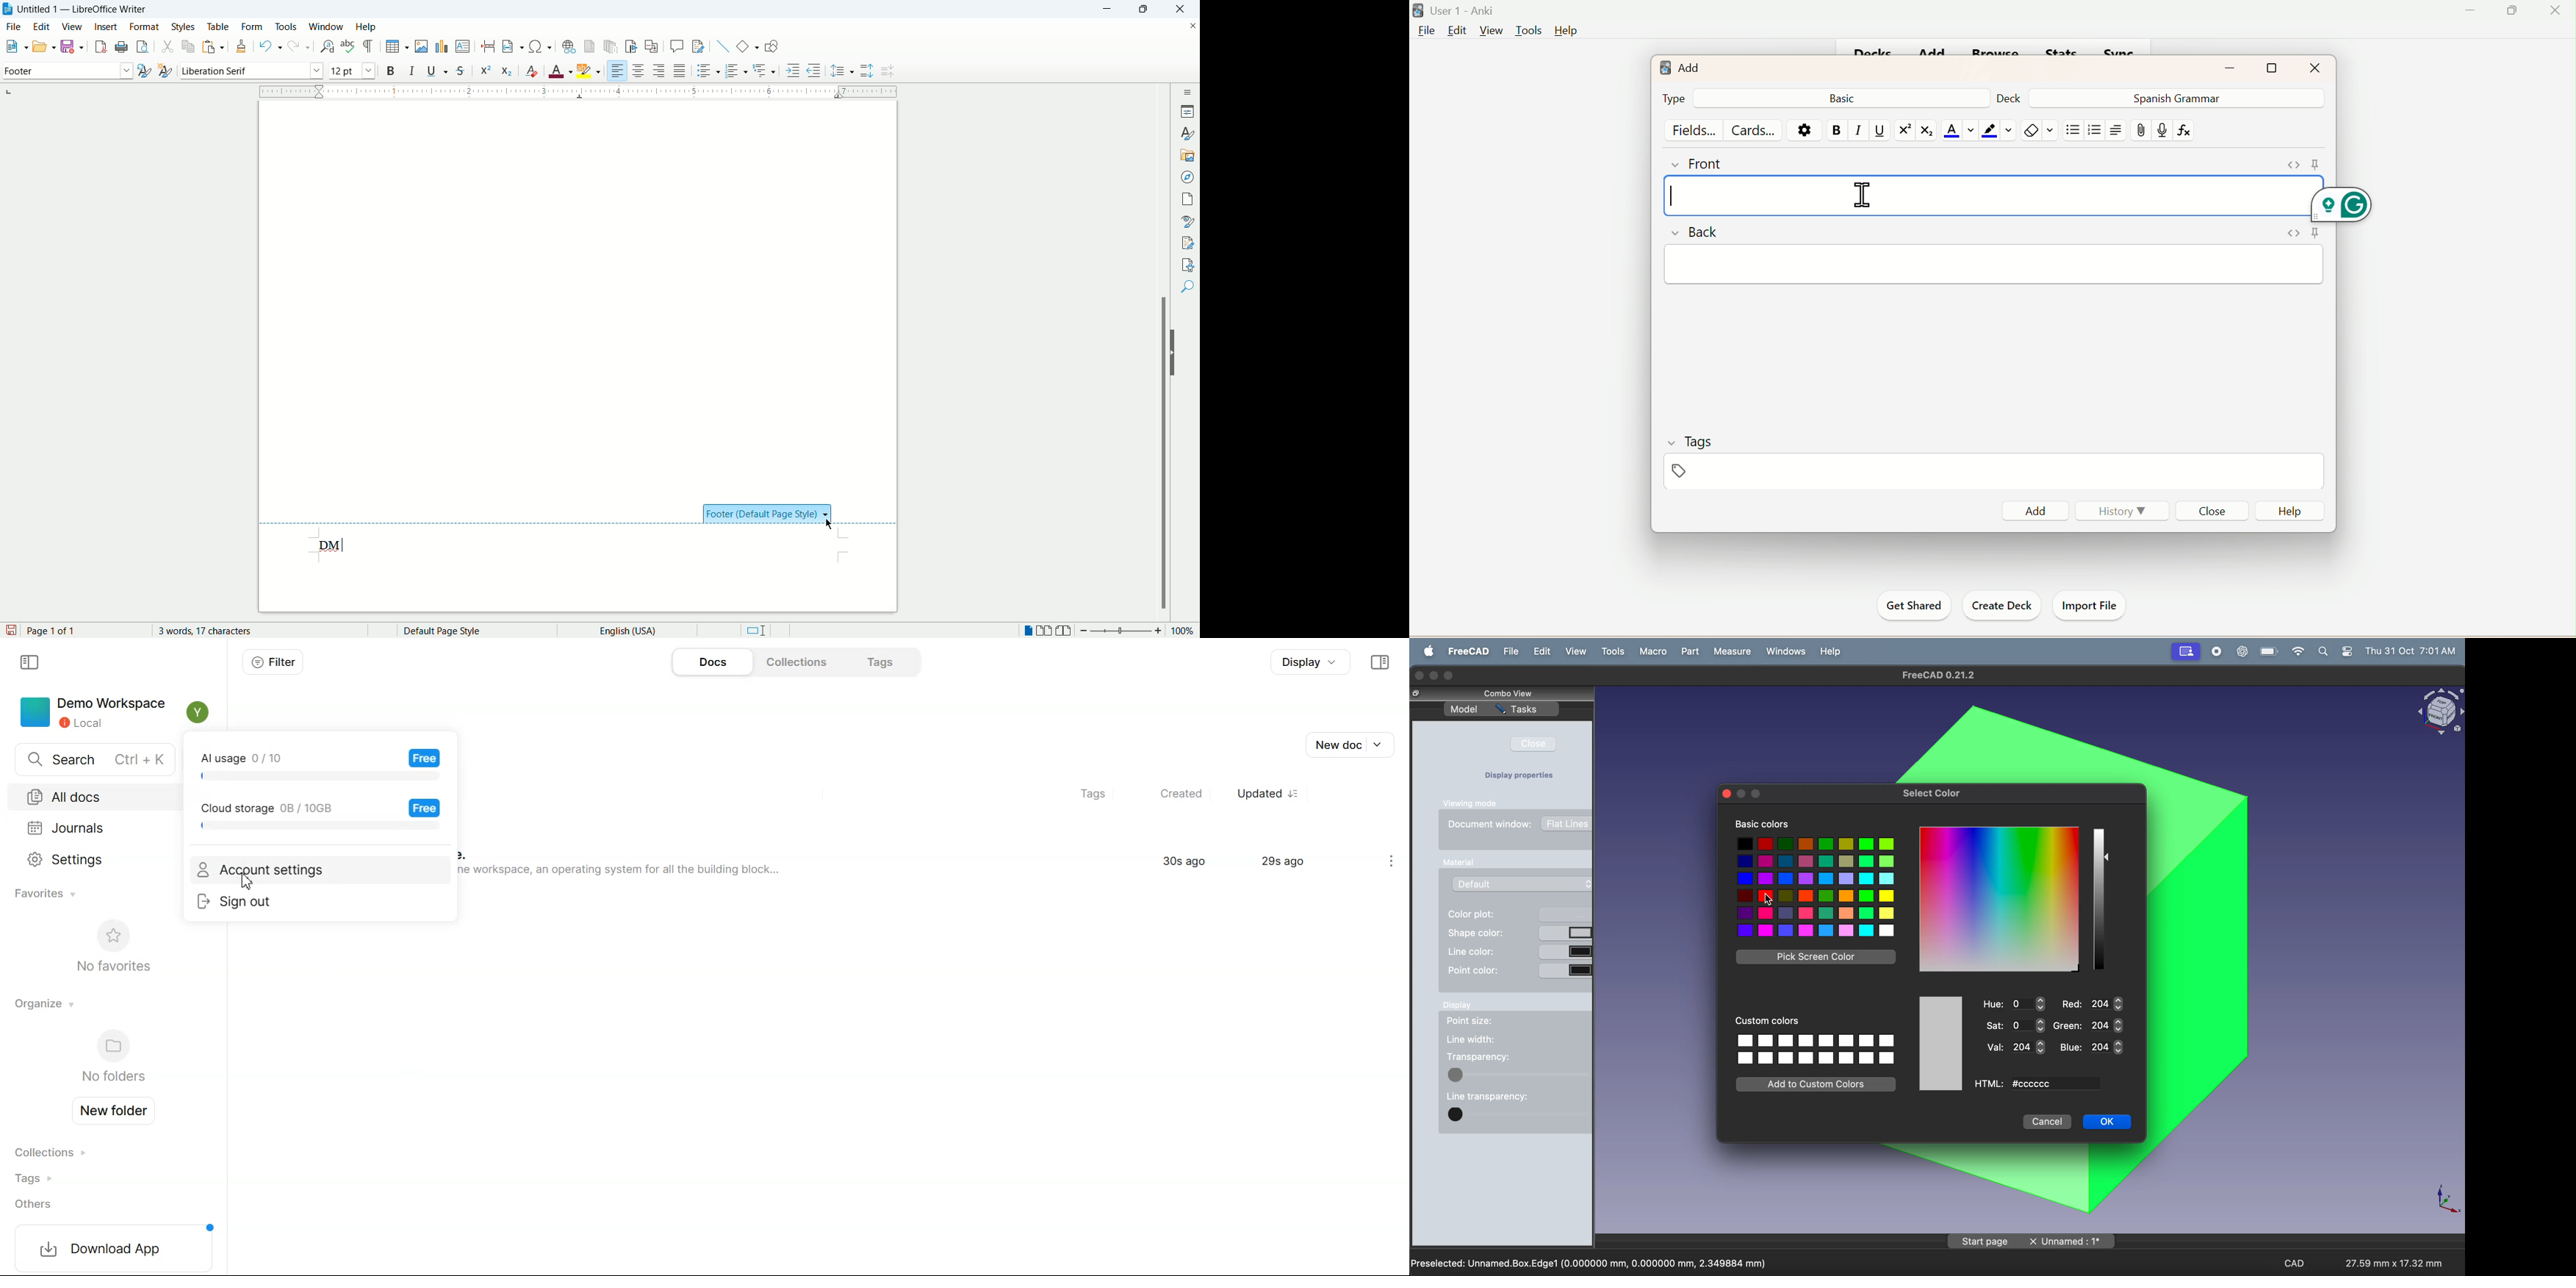 The width and height of the screenshot is (2576, 1288). Describe the element at coordinates (2211, 510) in the screenshot. I see `Close` at that location.